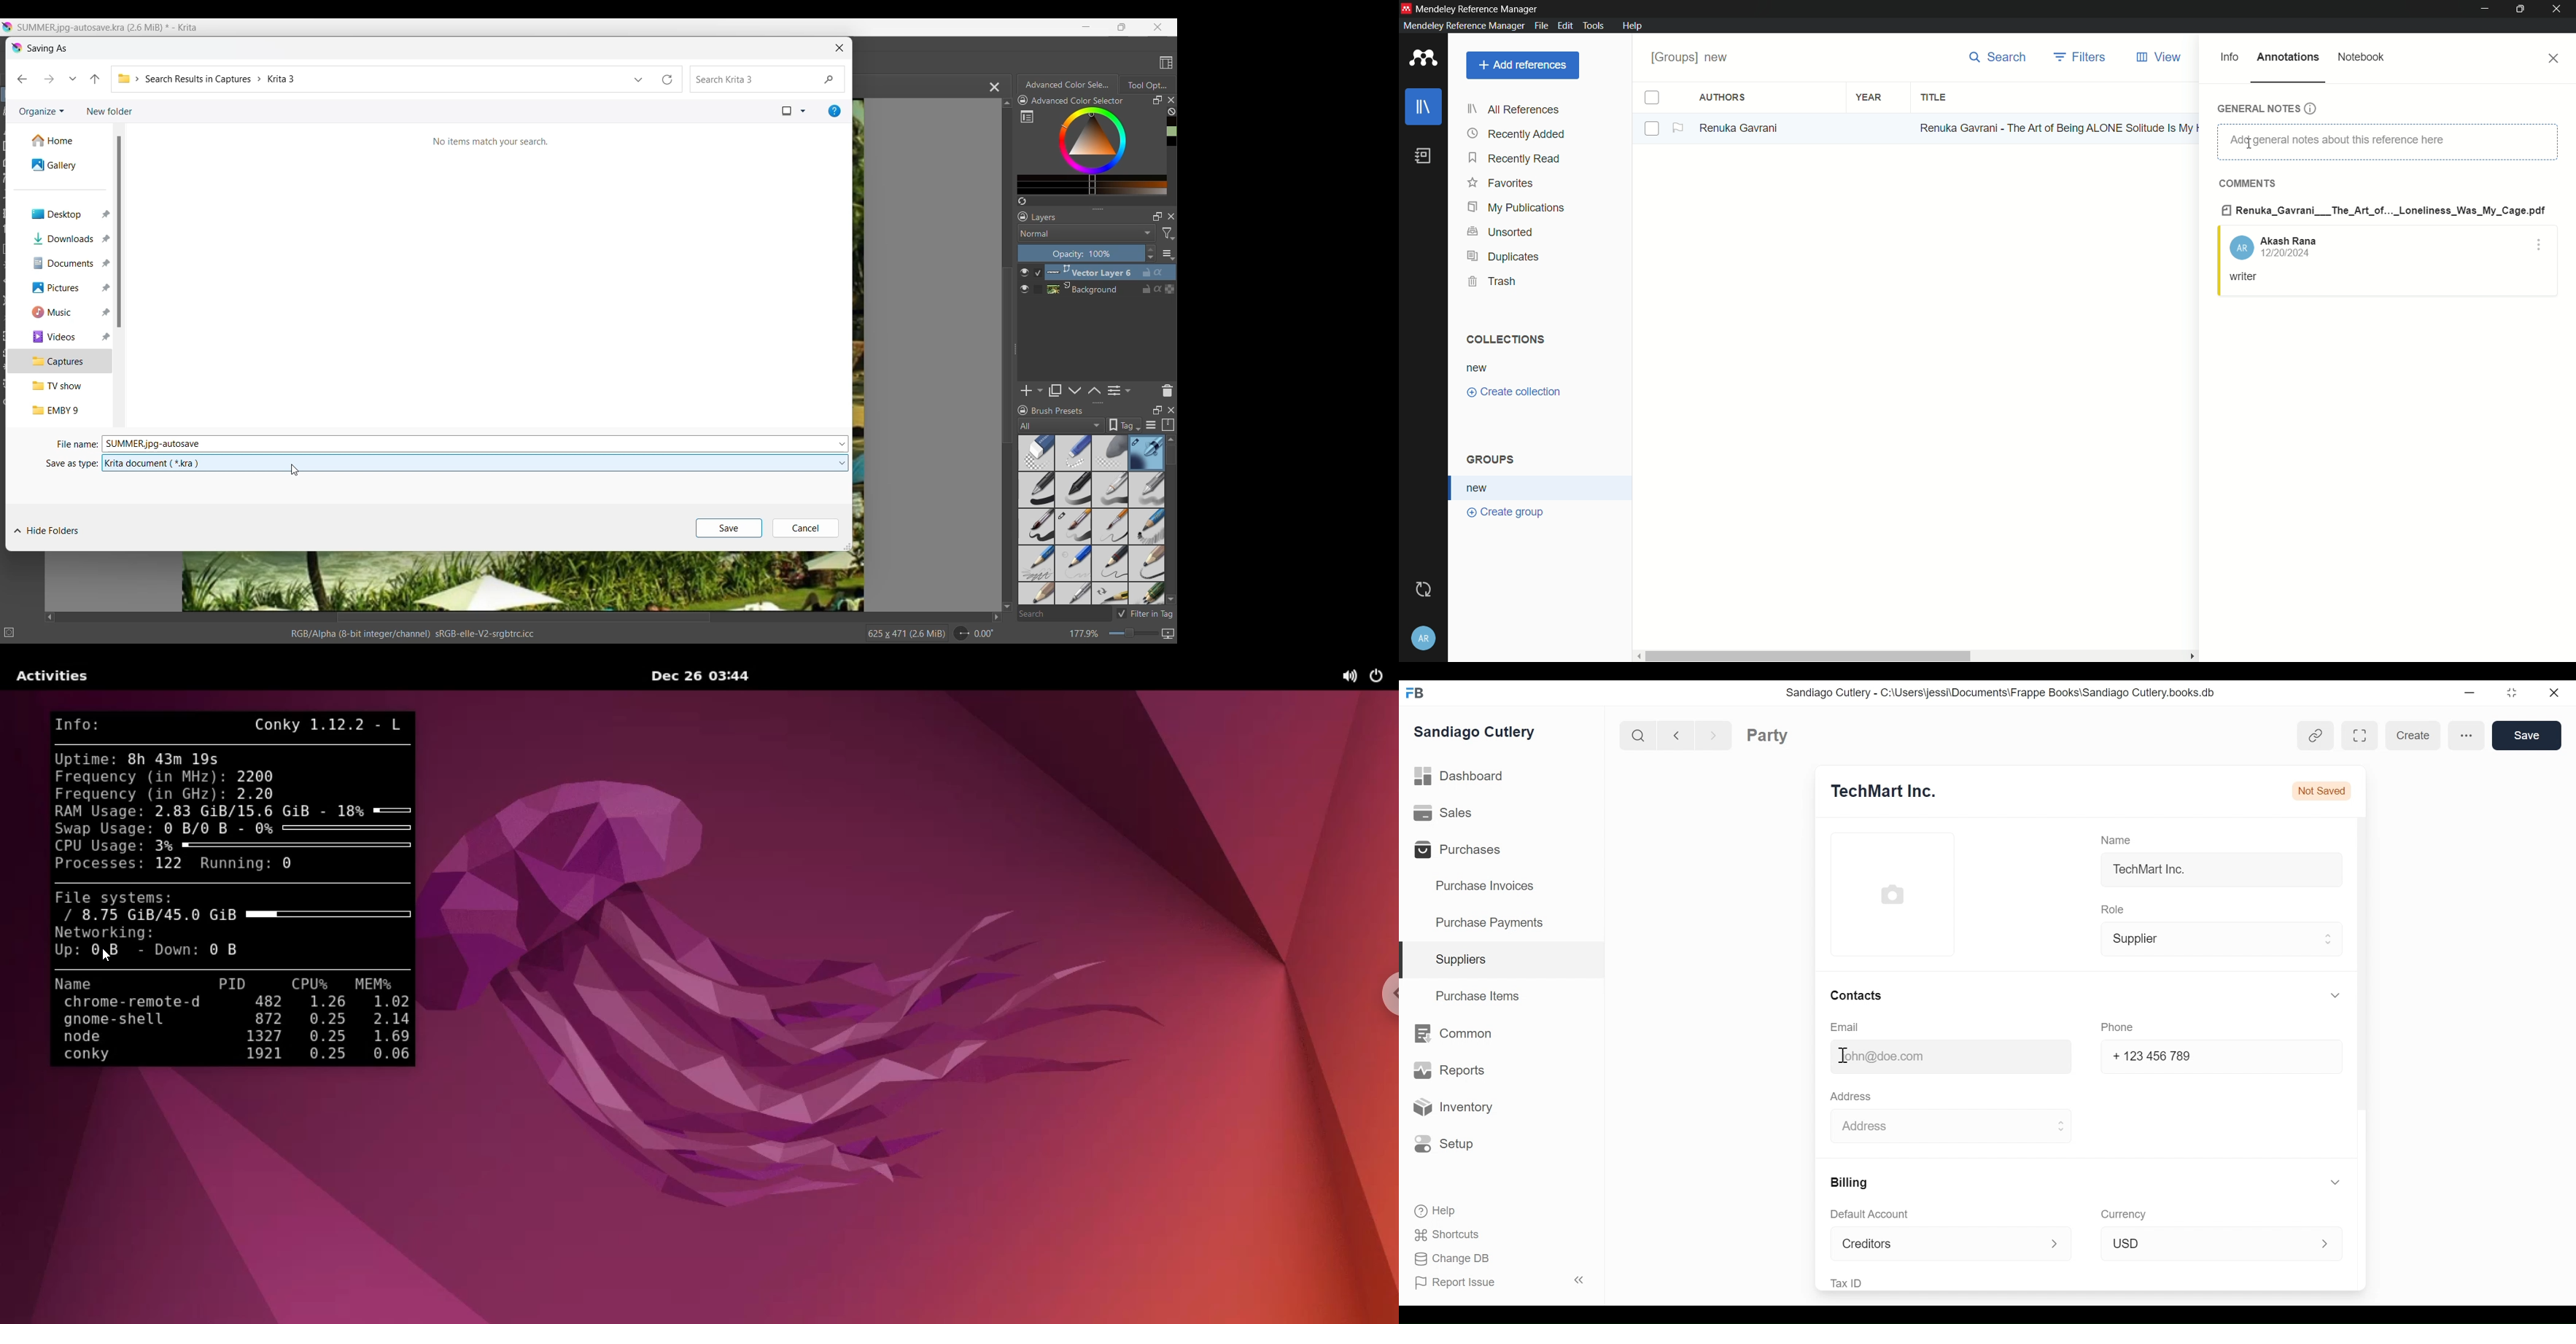 The width and height of the screenshot is (2576, 1344). What do you see at coordinates (1502, 257) in the screenshot?
I see `duplicates` at bounding box center [1502, 257].